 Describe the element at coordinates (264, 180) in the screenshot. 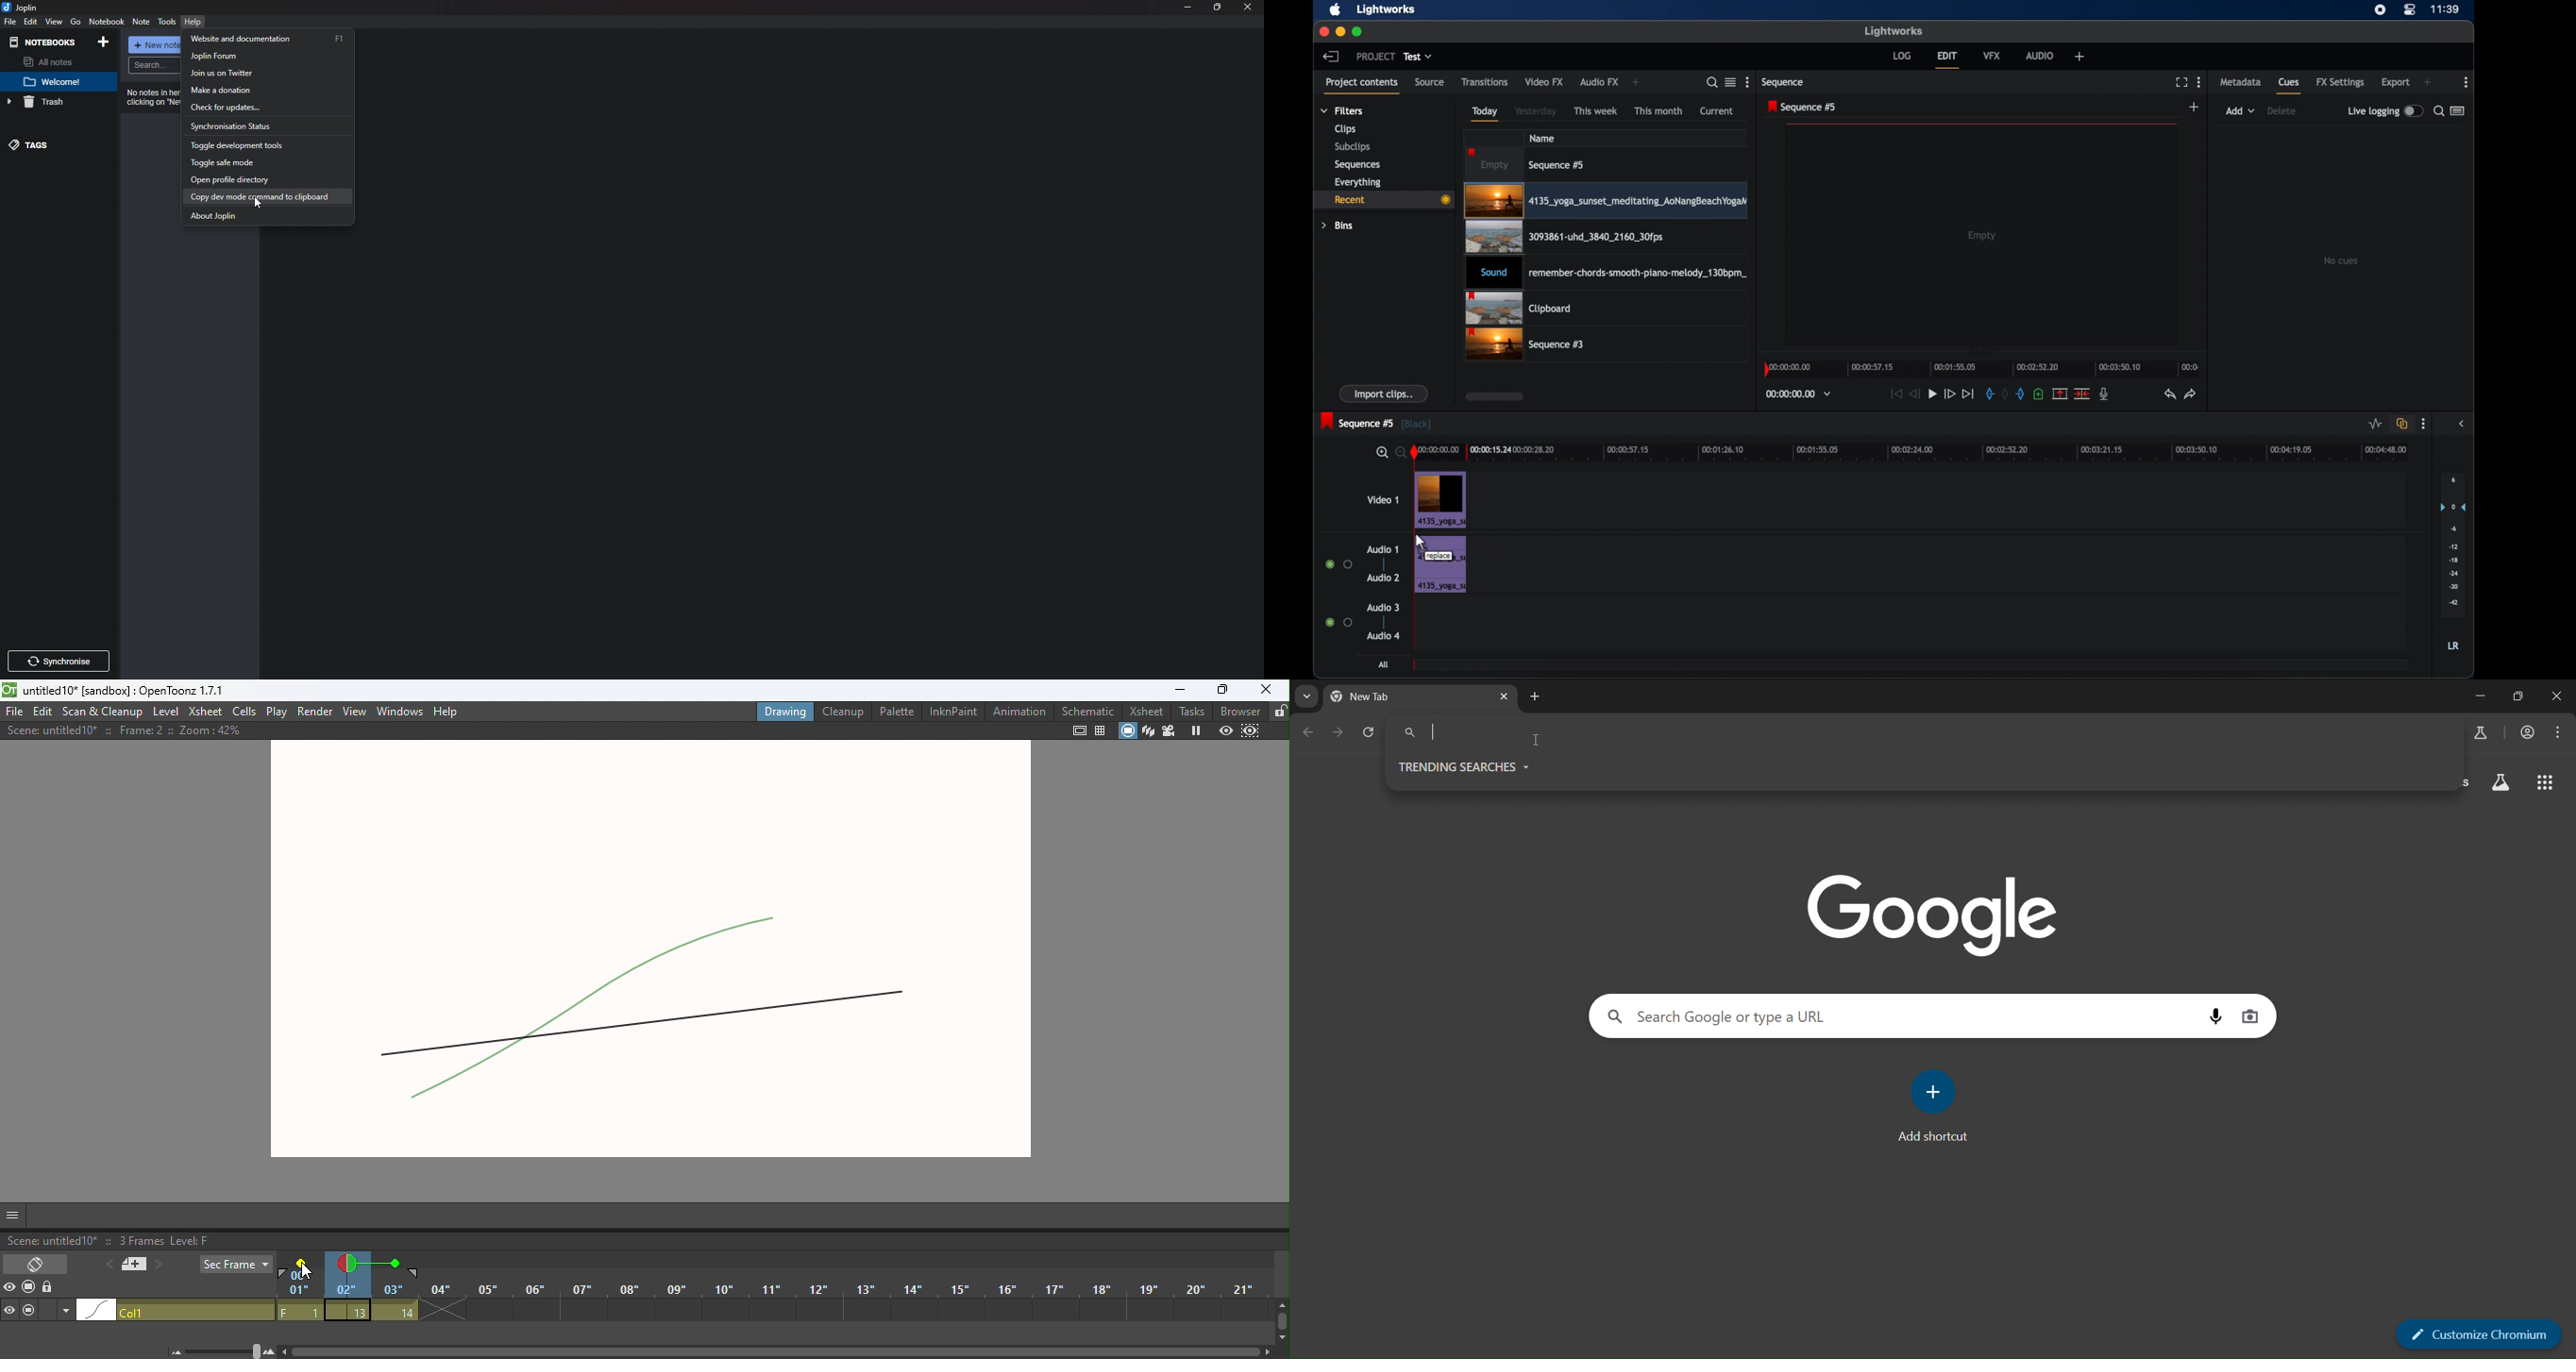

I see `Open profile directory` at that location.